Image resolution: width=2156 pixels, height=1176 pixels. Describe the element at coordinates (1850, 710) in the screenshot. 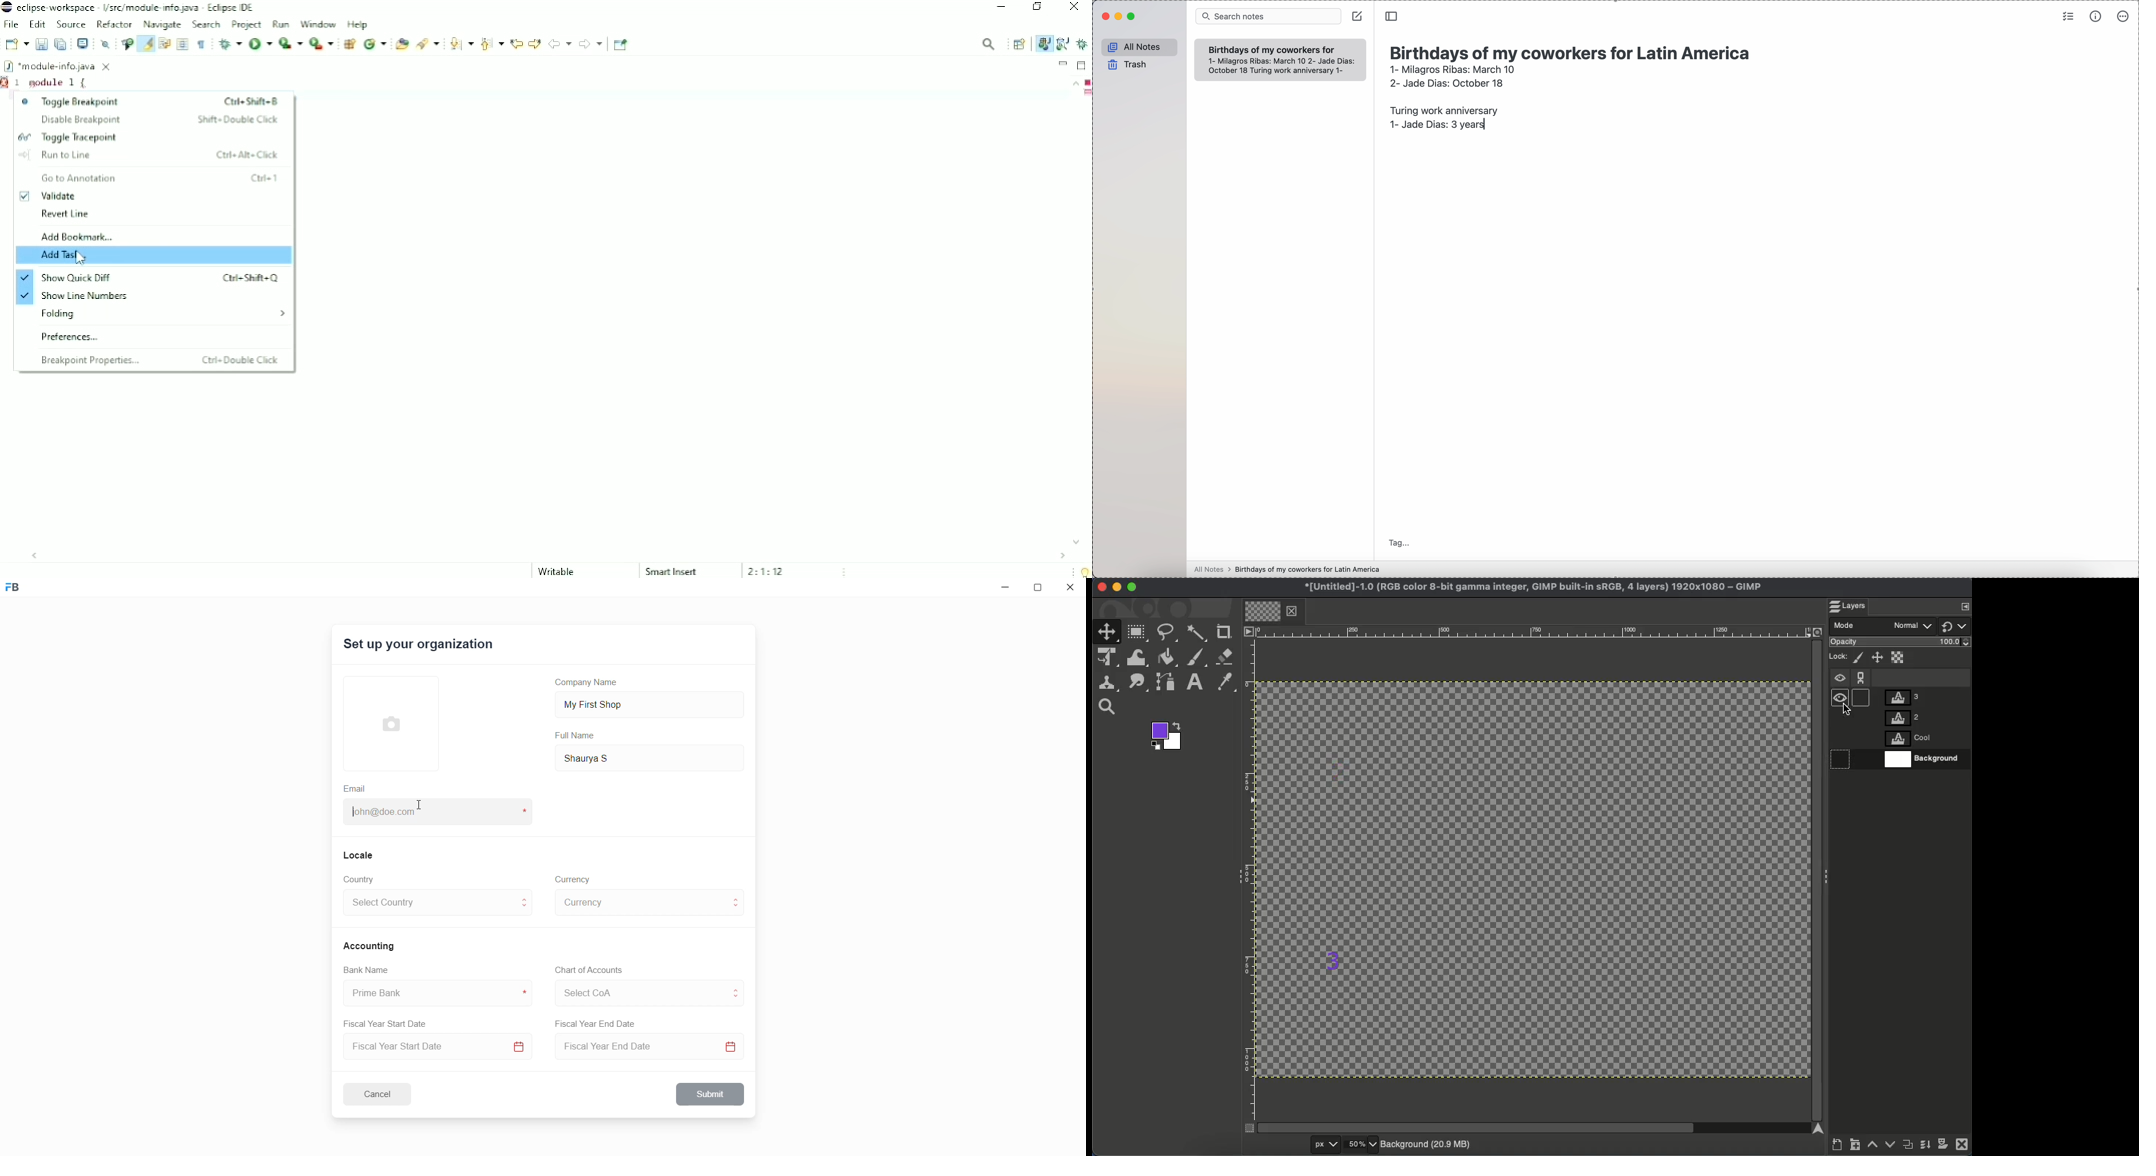

I see `cursor` at that location.